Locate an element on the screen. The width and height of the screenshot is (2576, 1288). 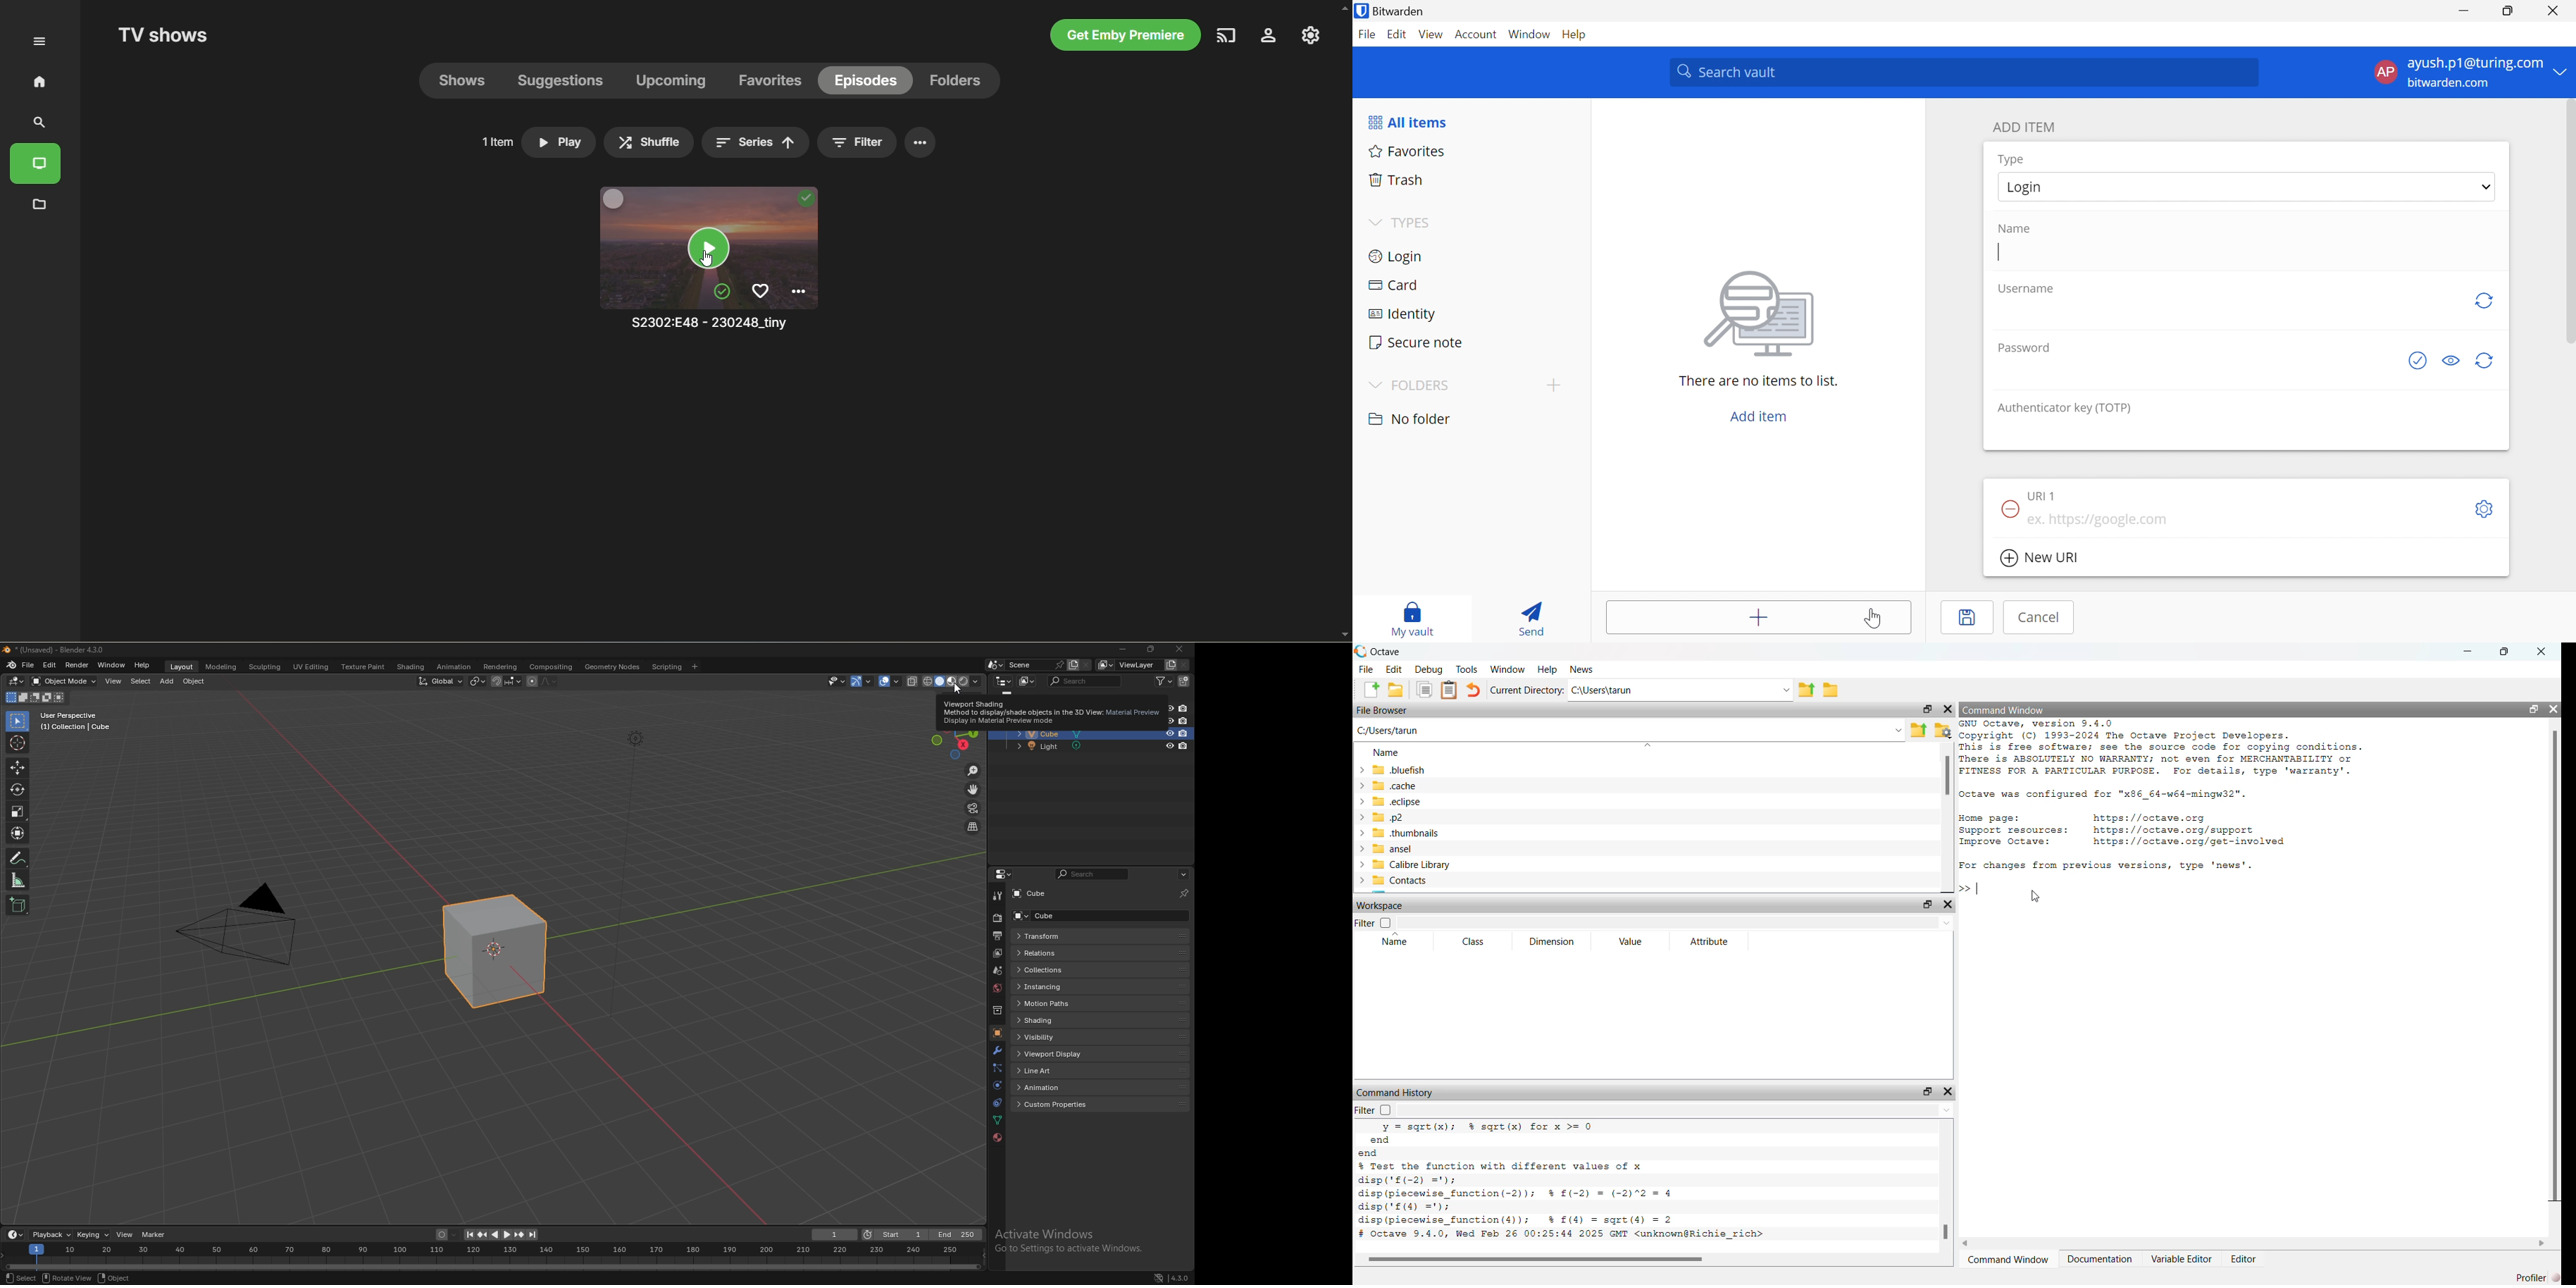
manage emby server is located at coordinates (1311, 35).